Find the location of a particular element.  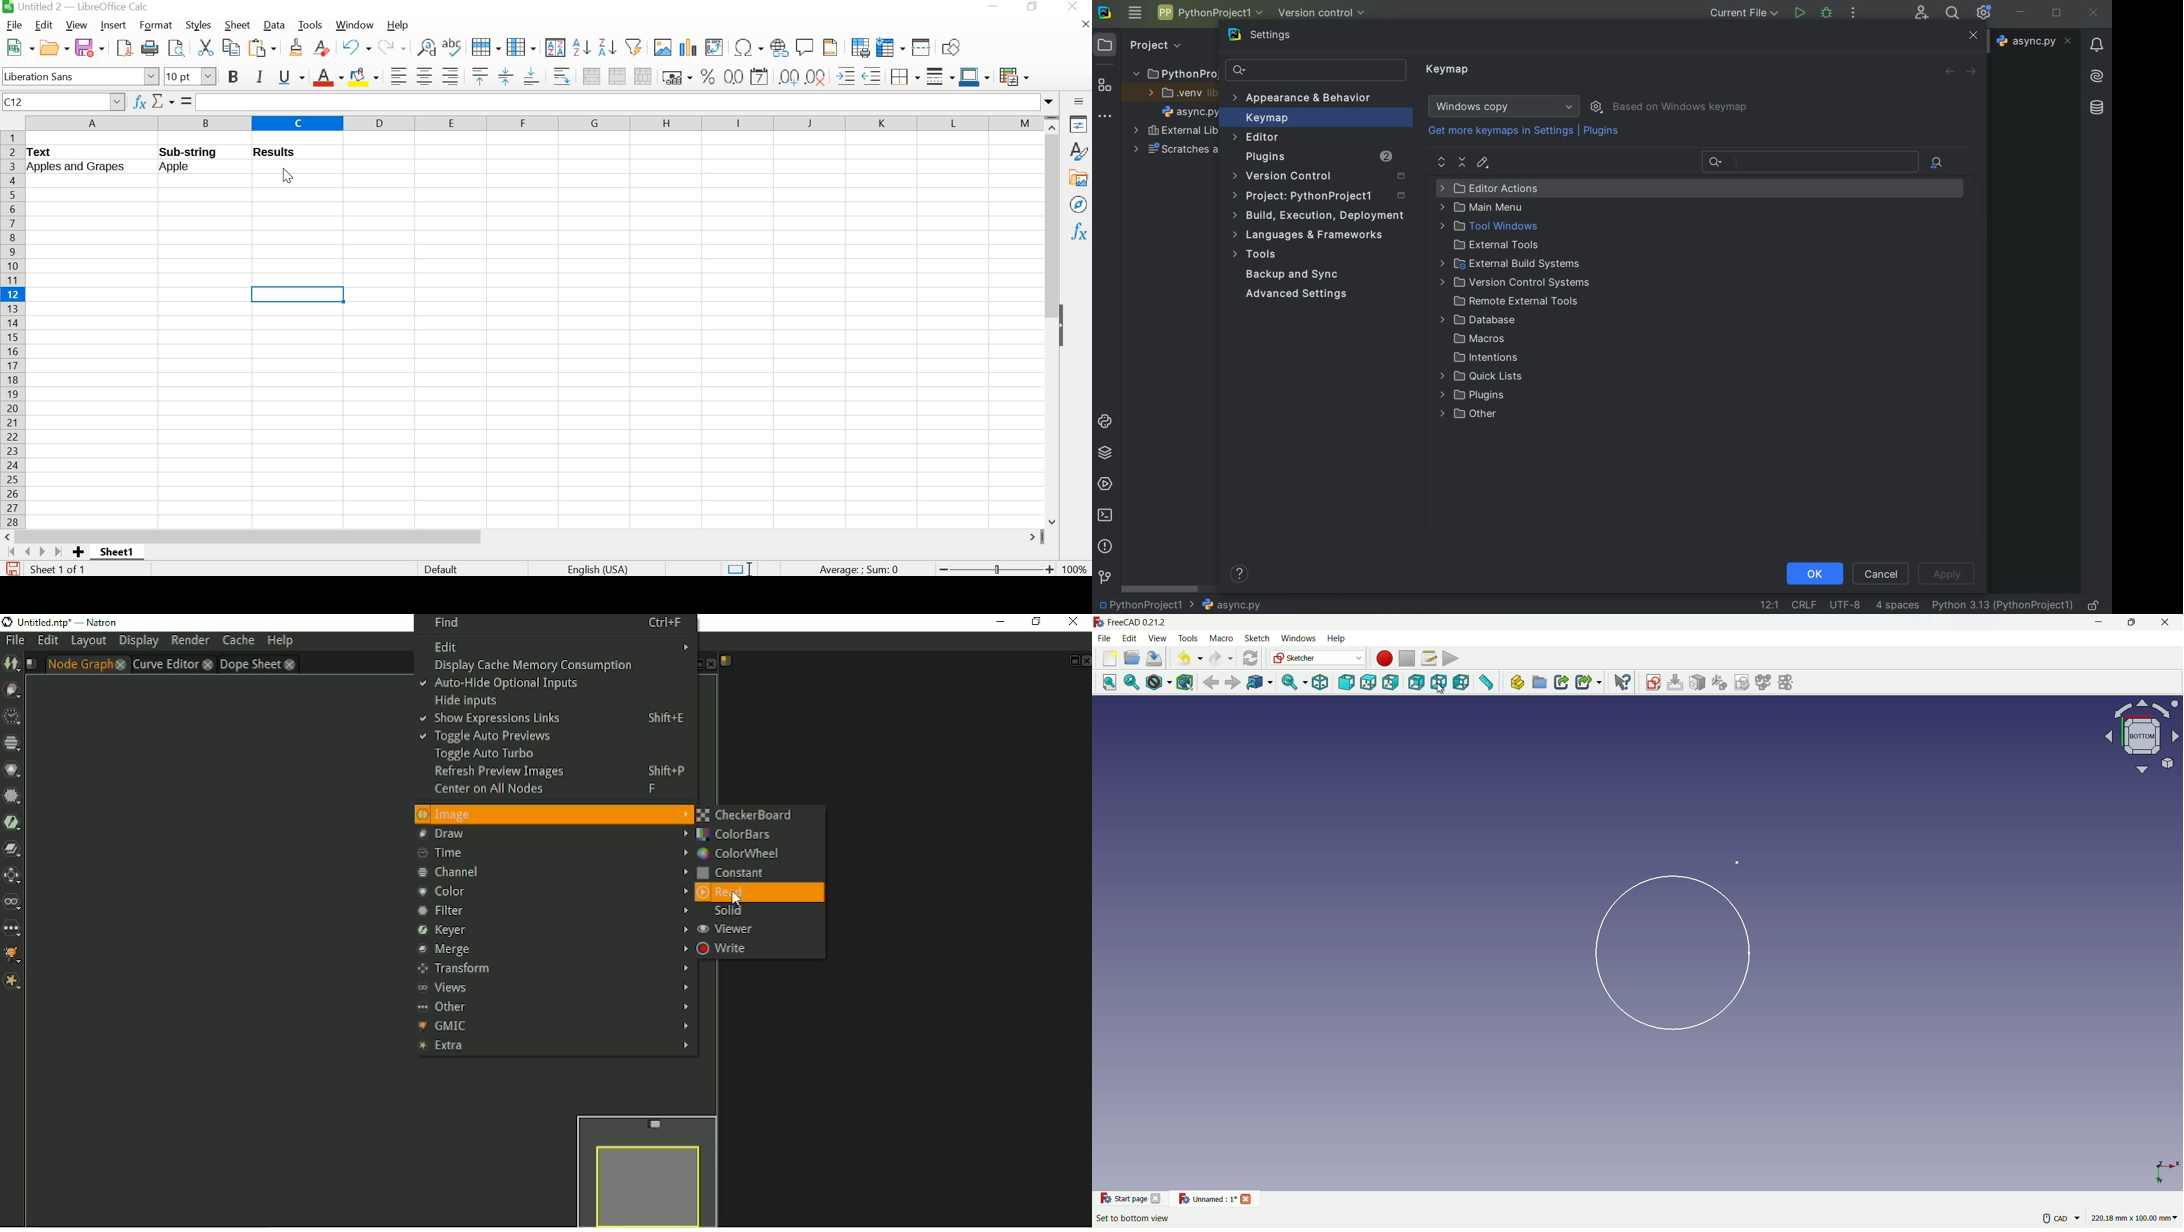

file actions by shortcuts is located at coordinates (1938, 163).